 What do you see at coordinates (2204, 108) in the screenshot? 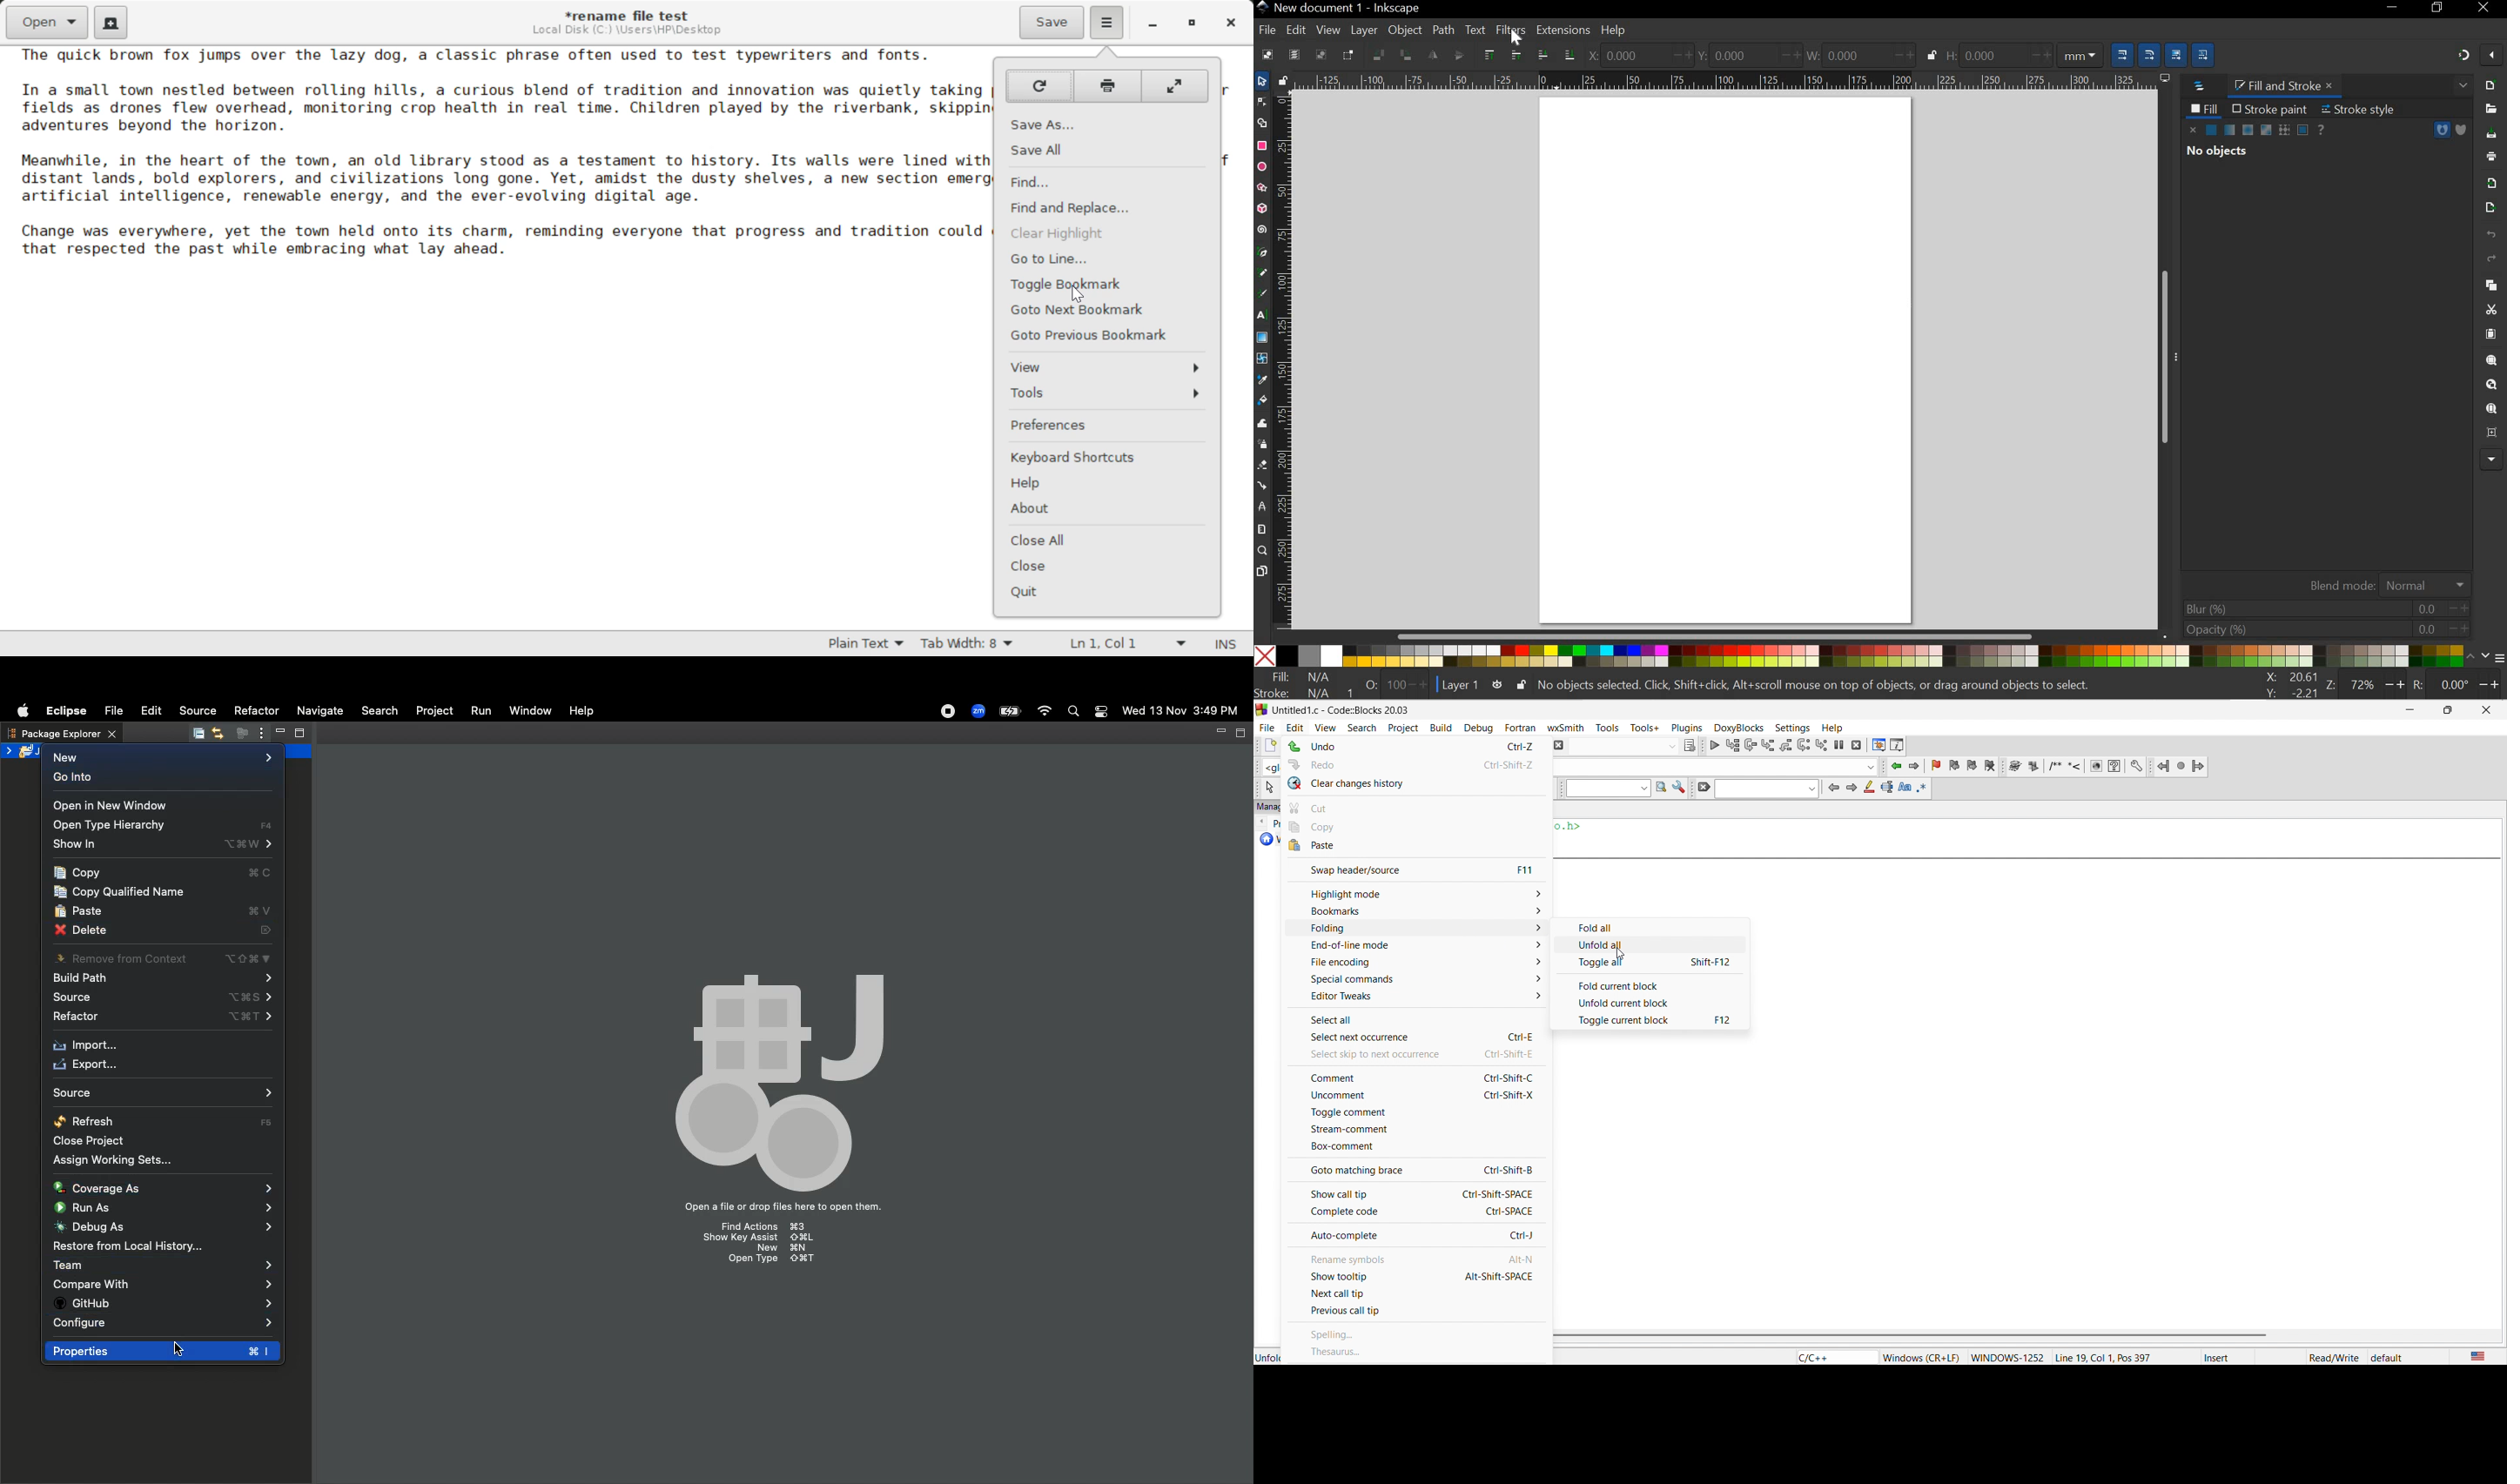
I see `FILL` at bounding box center [2204, 108].